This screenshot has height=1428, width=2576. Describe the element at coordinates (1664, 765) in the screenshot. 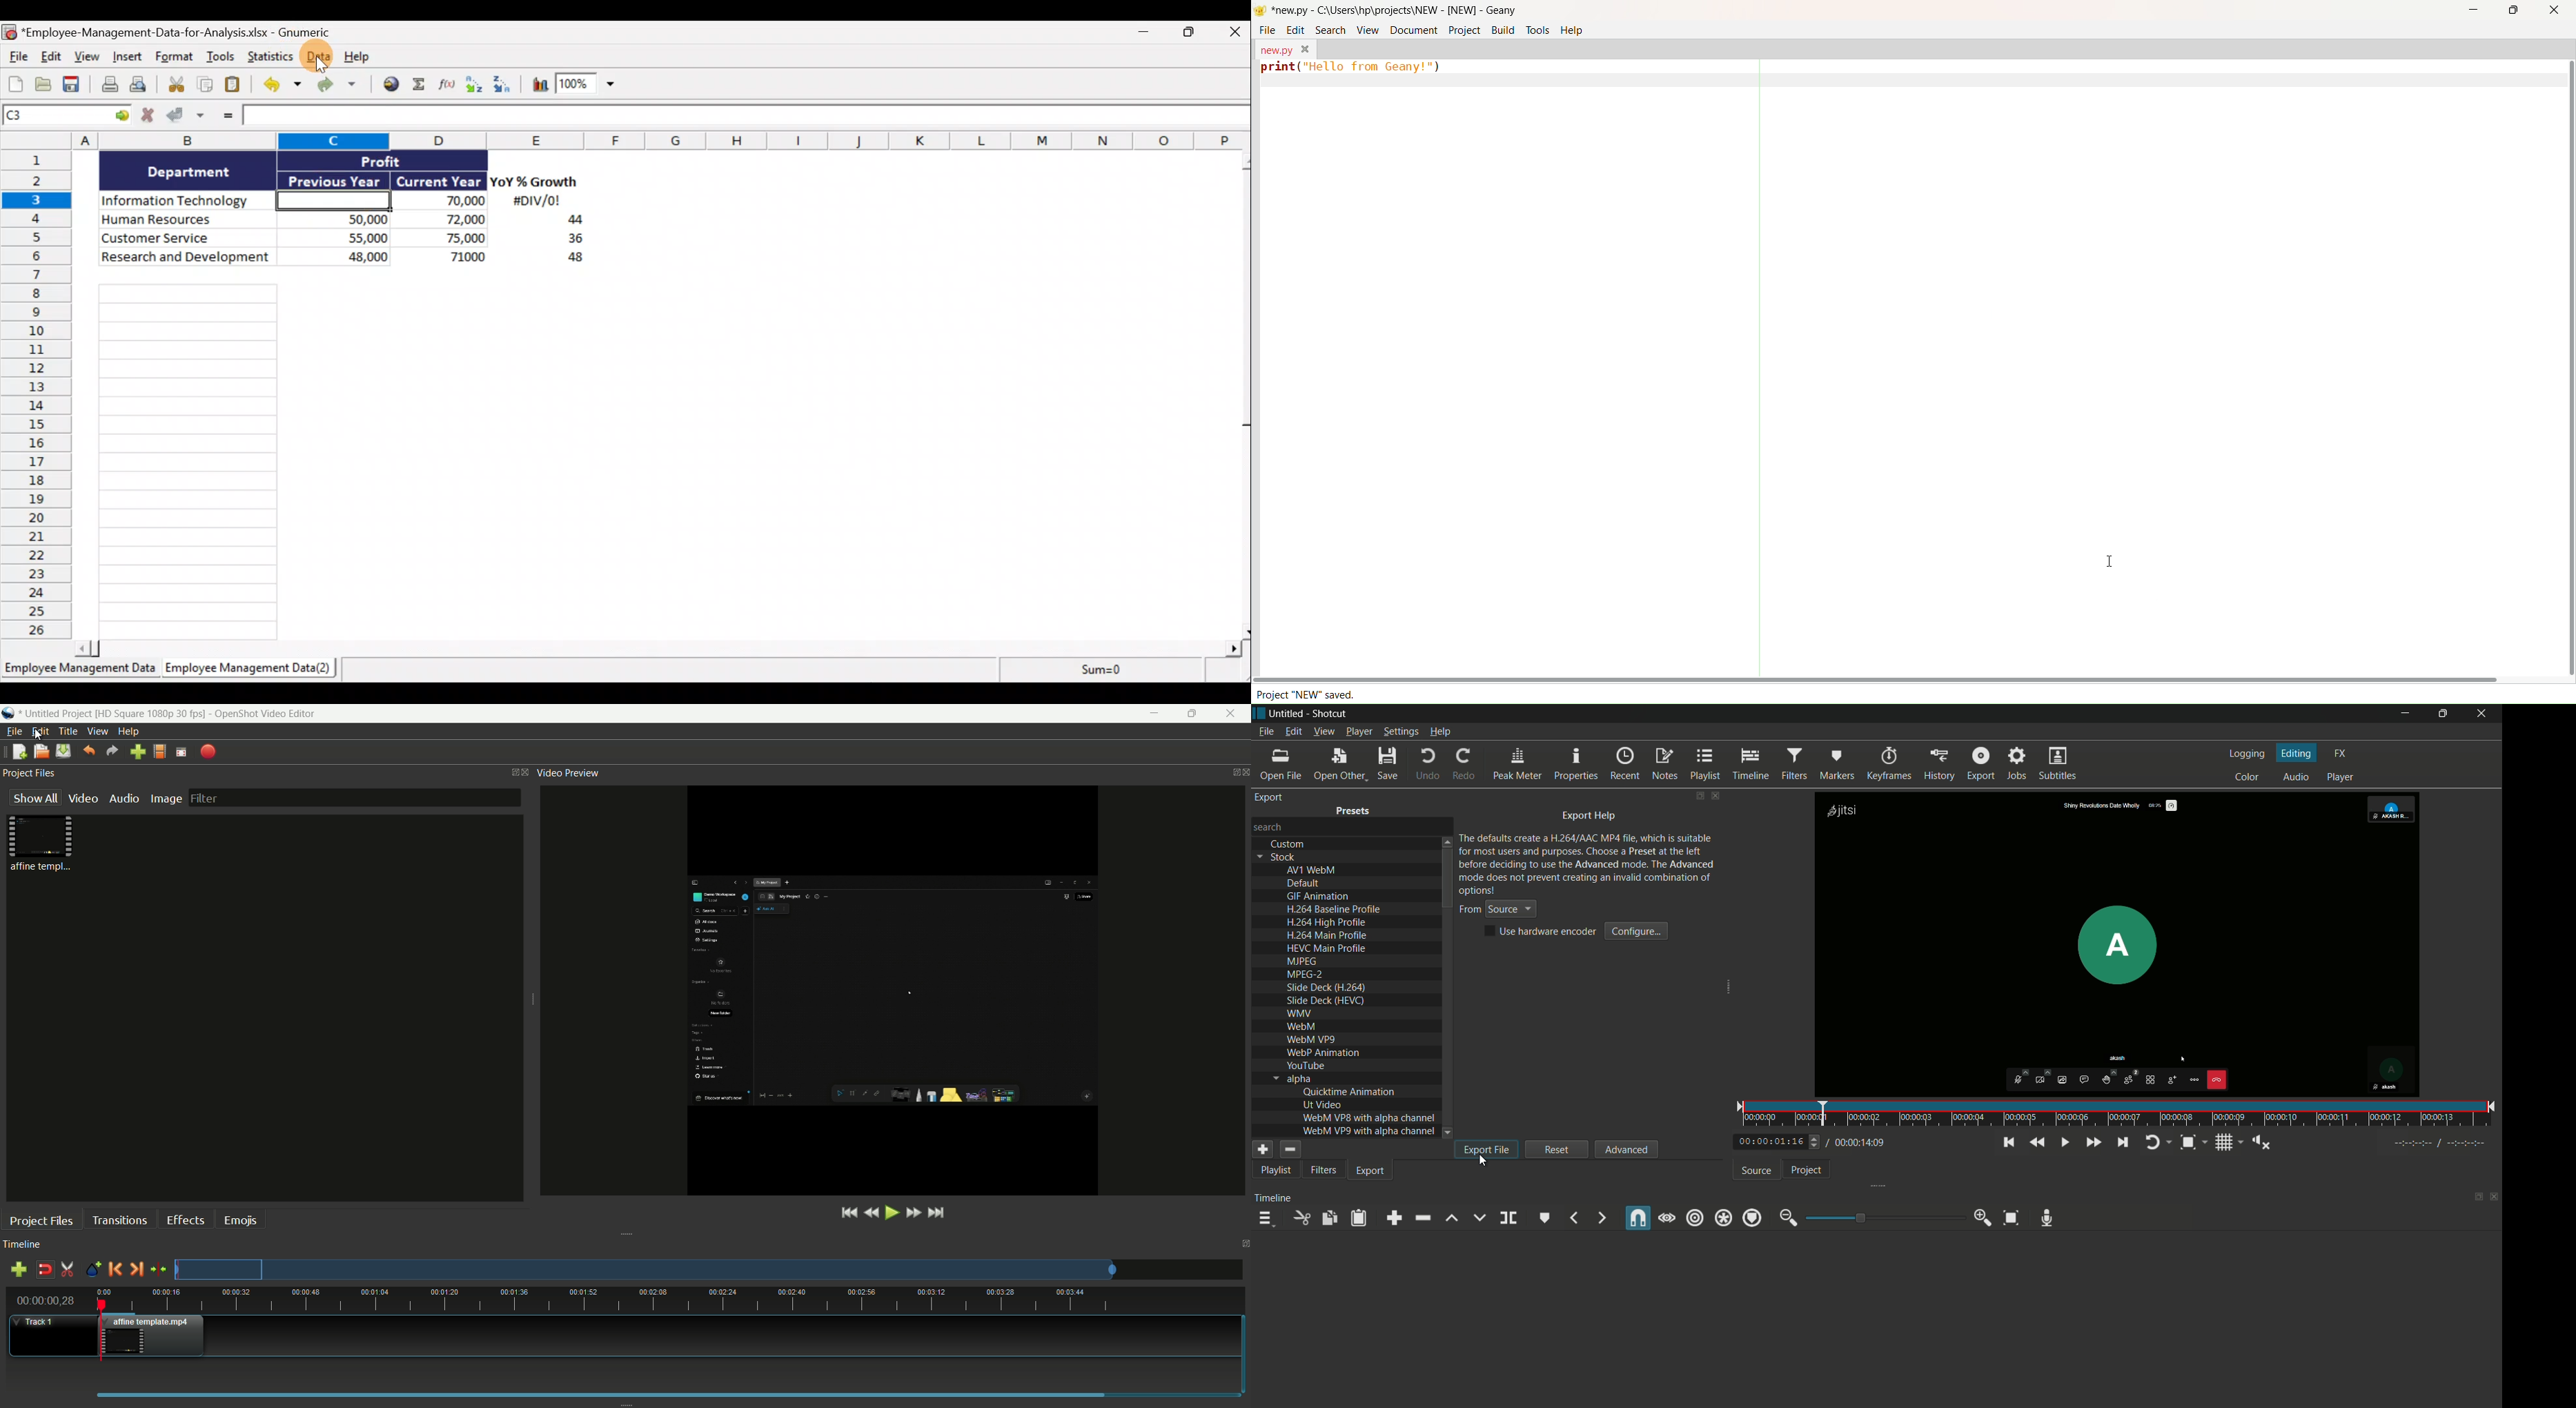

I see `notes` at that location.